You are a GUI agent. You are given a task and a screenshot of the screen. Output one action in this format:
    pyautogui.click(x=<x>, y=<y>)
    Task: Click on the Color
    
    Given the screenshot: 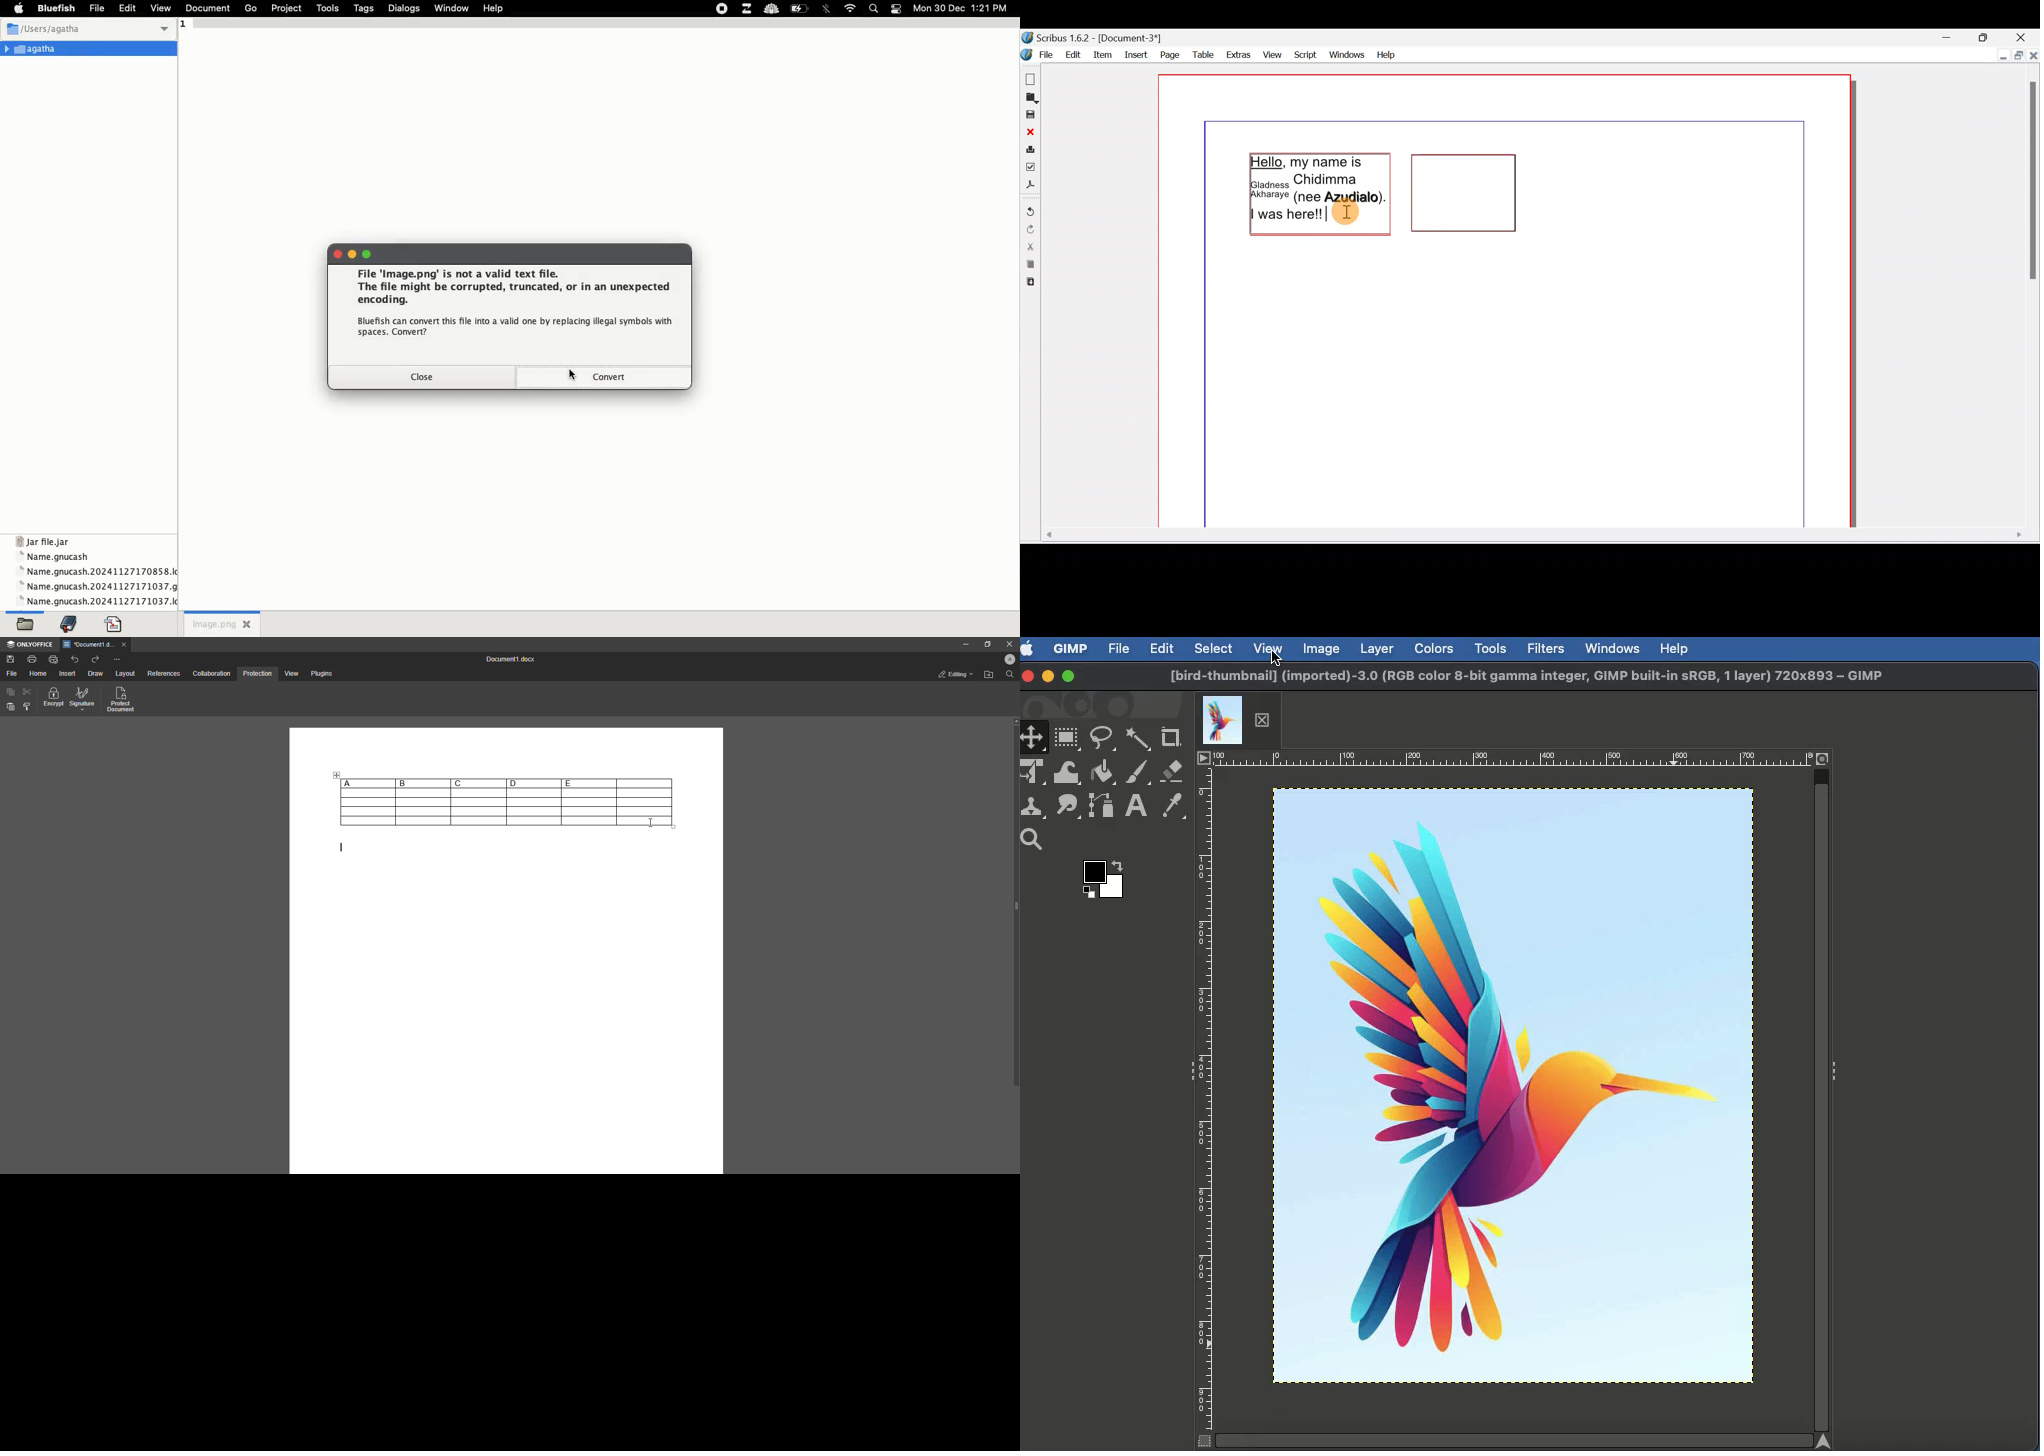 What is the action you would take?
    pyautogui.click(x=1101, y=883)
    